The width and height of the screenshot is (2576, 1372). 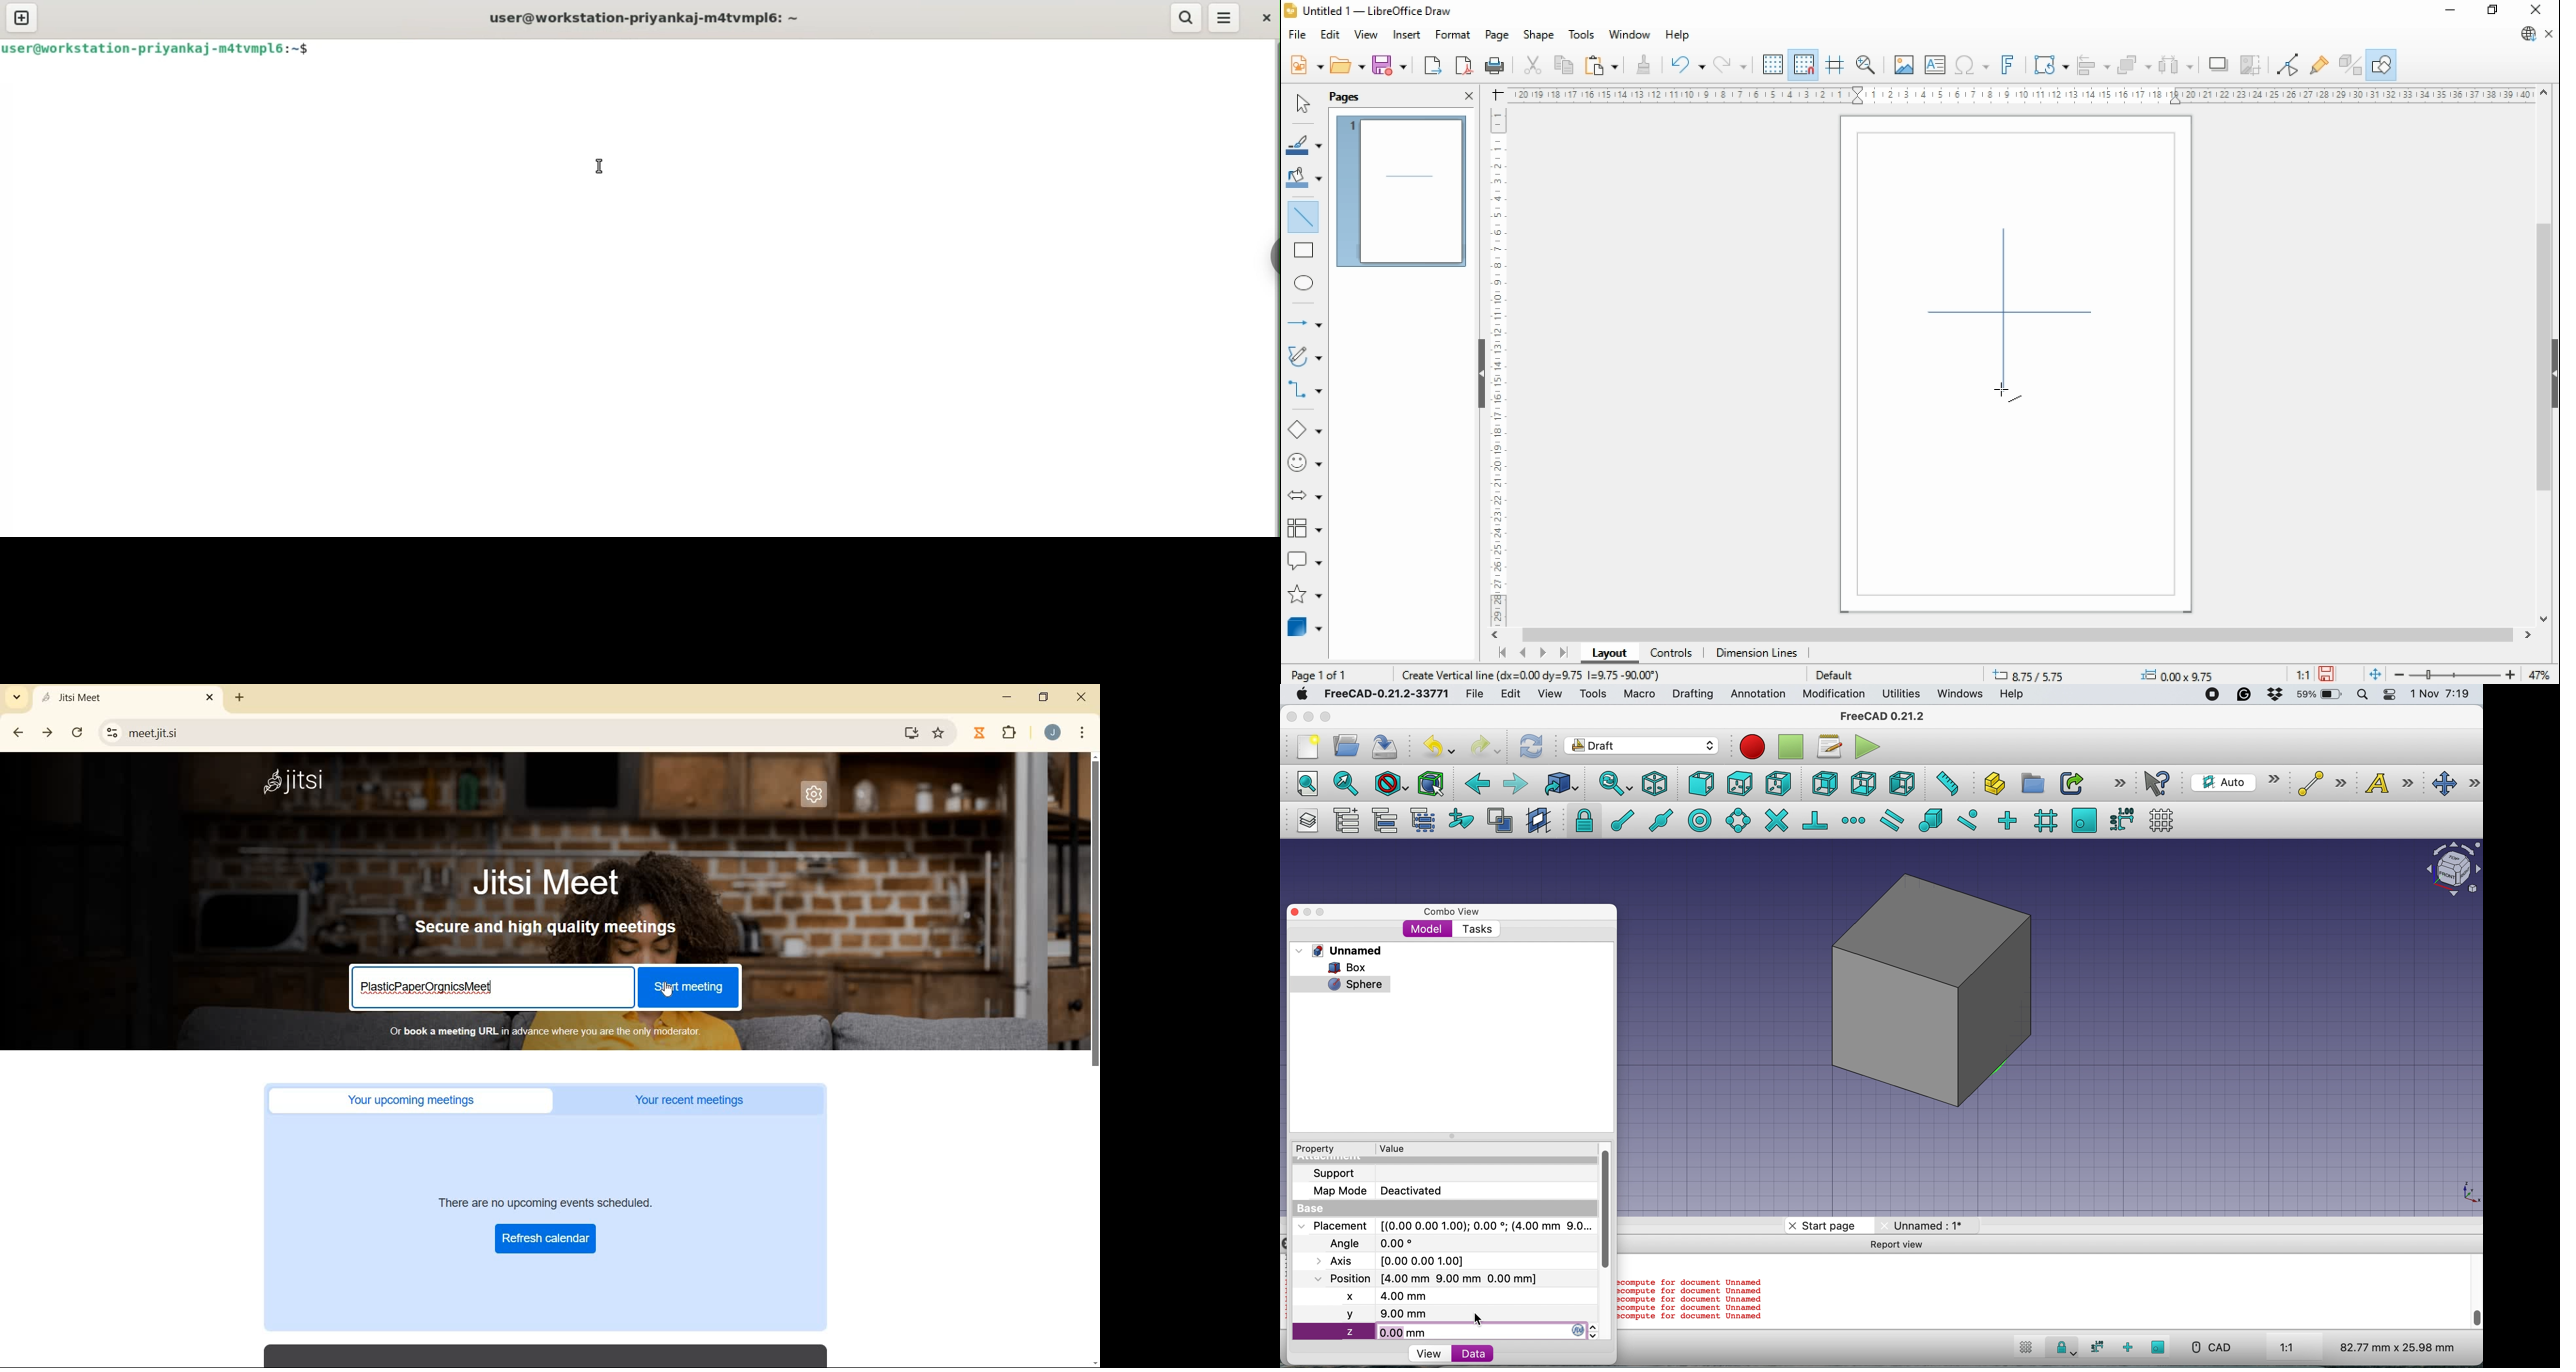 I want to click on helplines while moving, so click(x=1834, y=63).